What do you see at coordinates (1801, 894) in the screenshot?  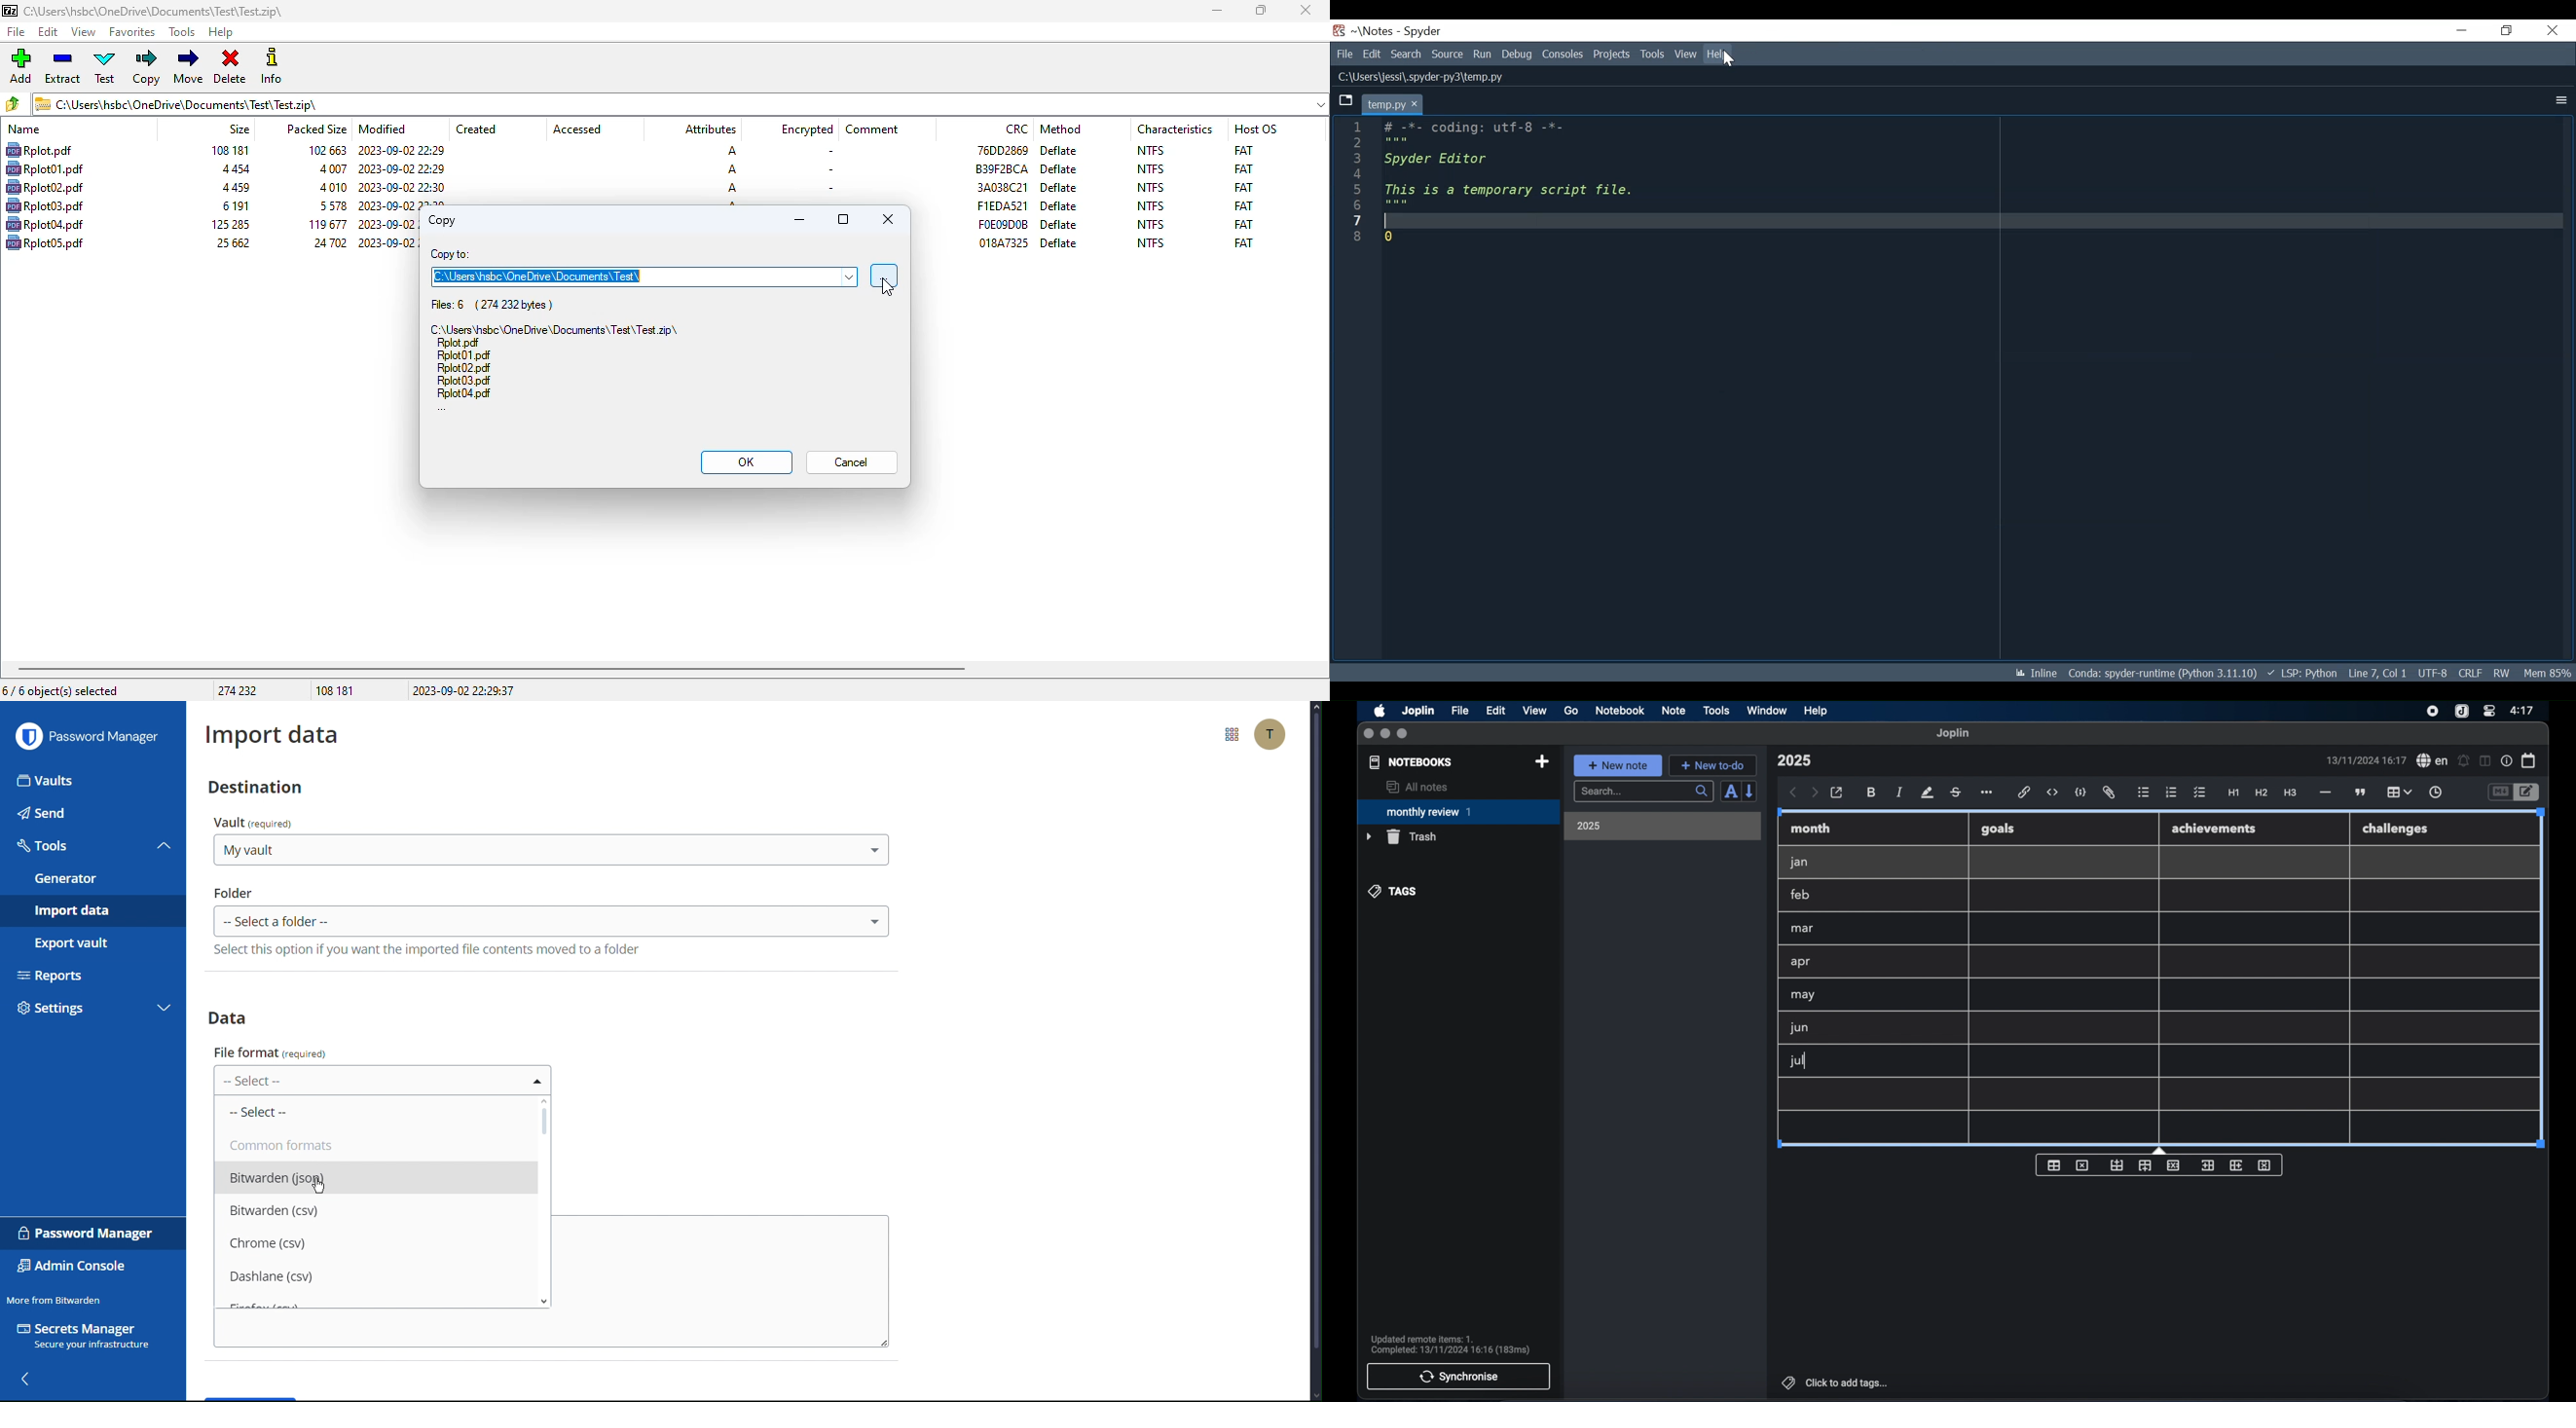 I see `feb` at bounding box center [1801, 894].